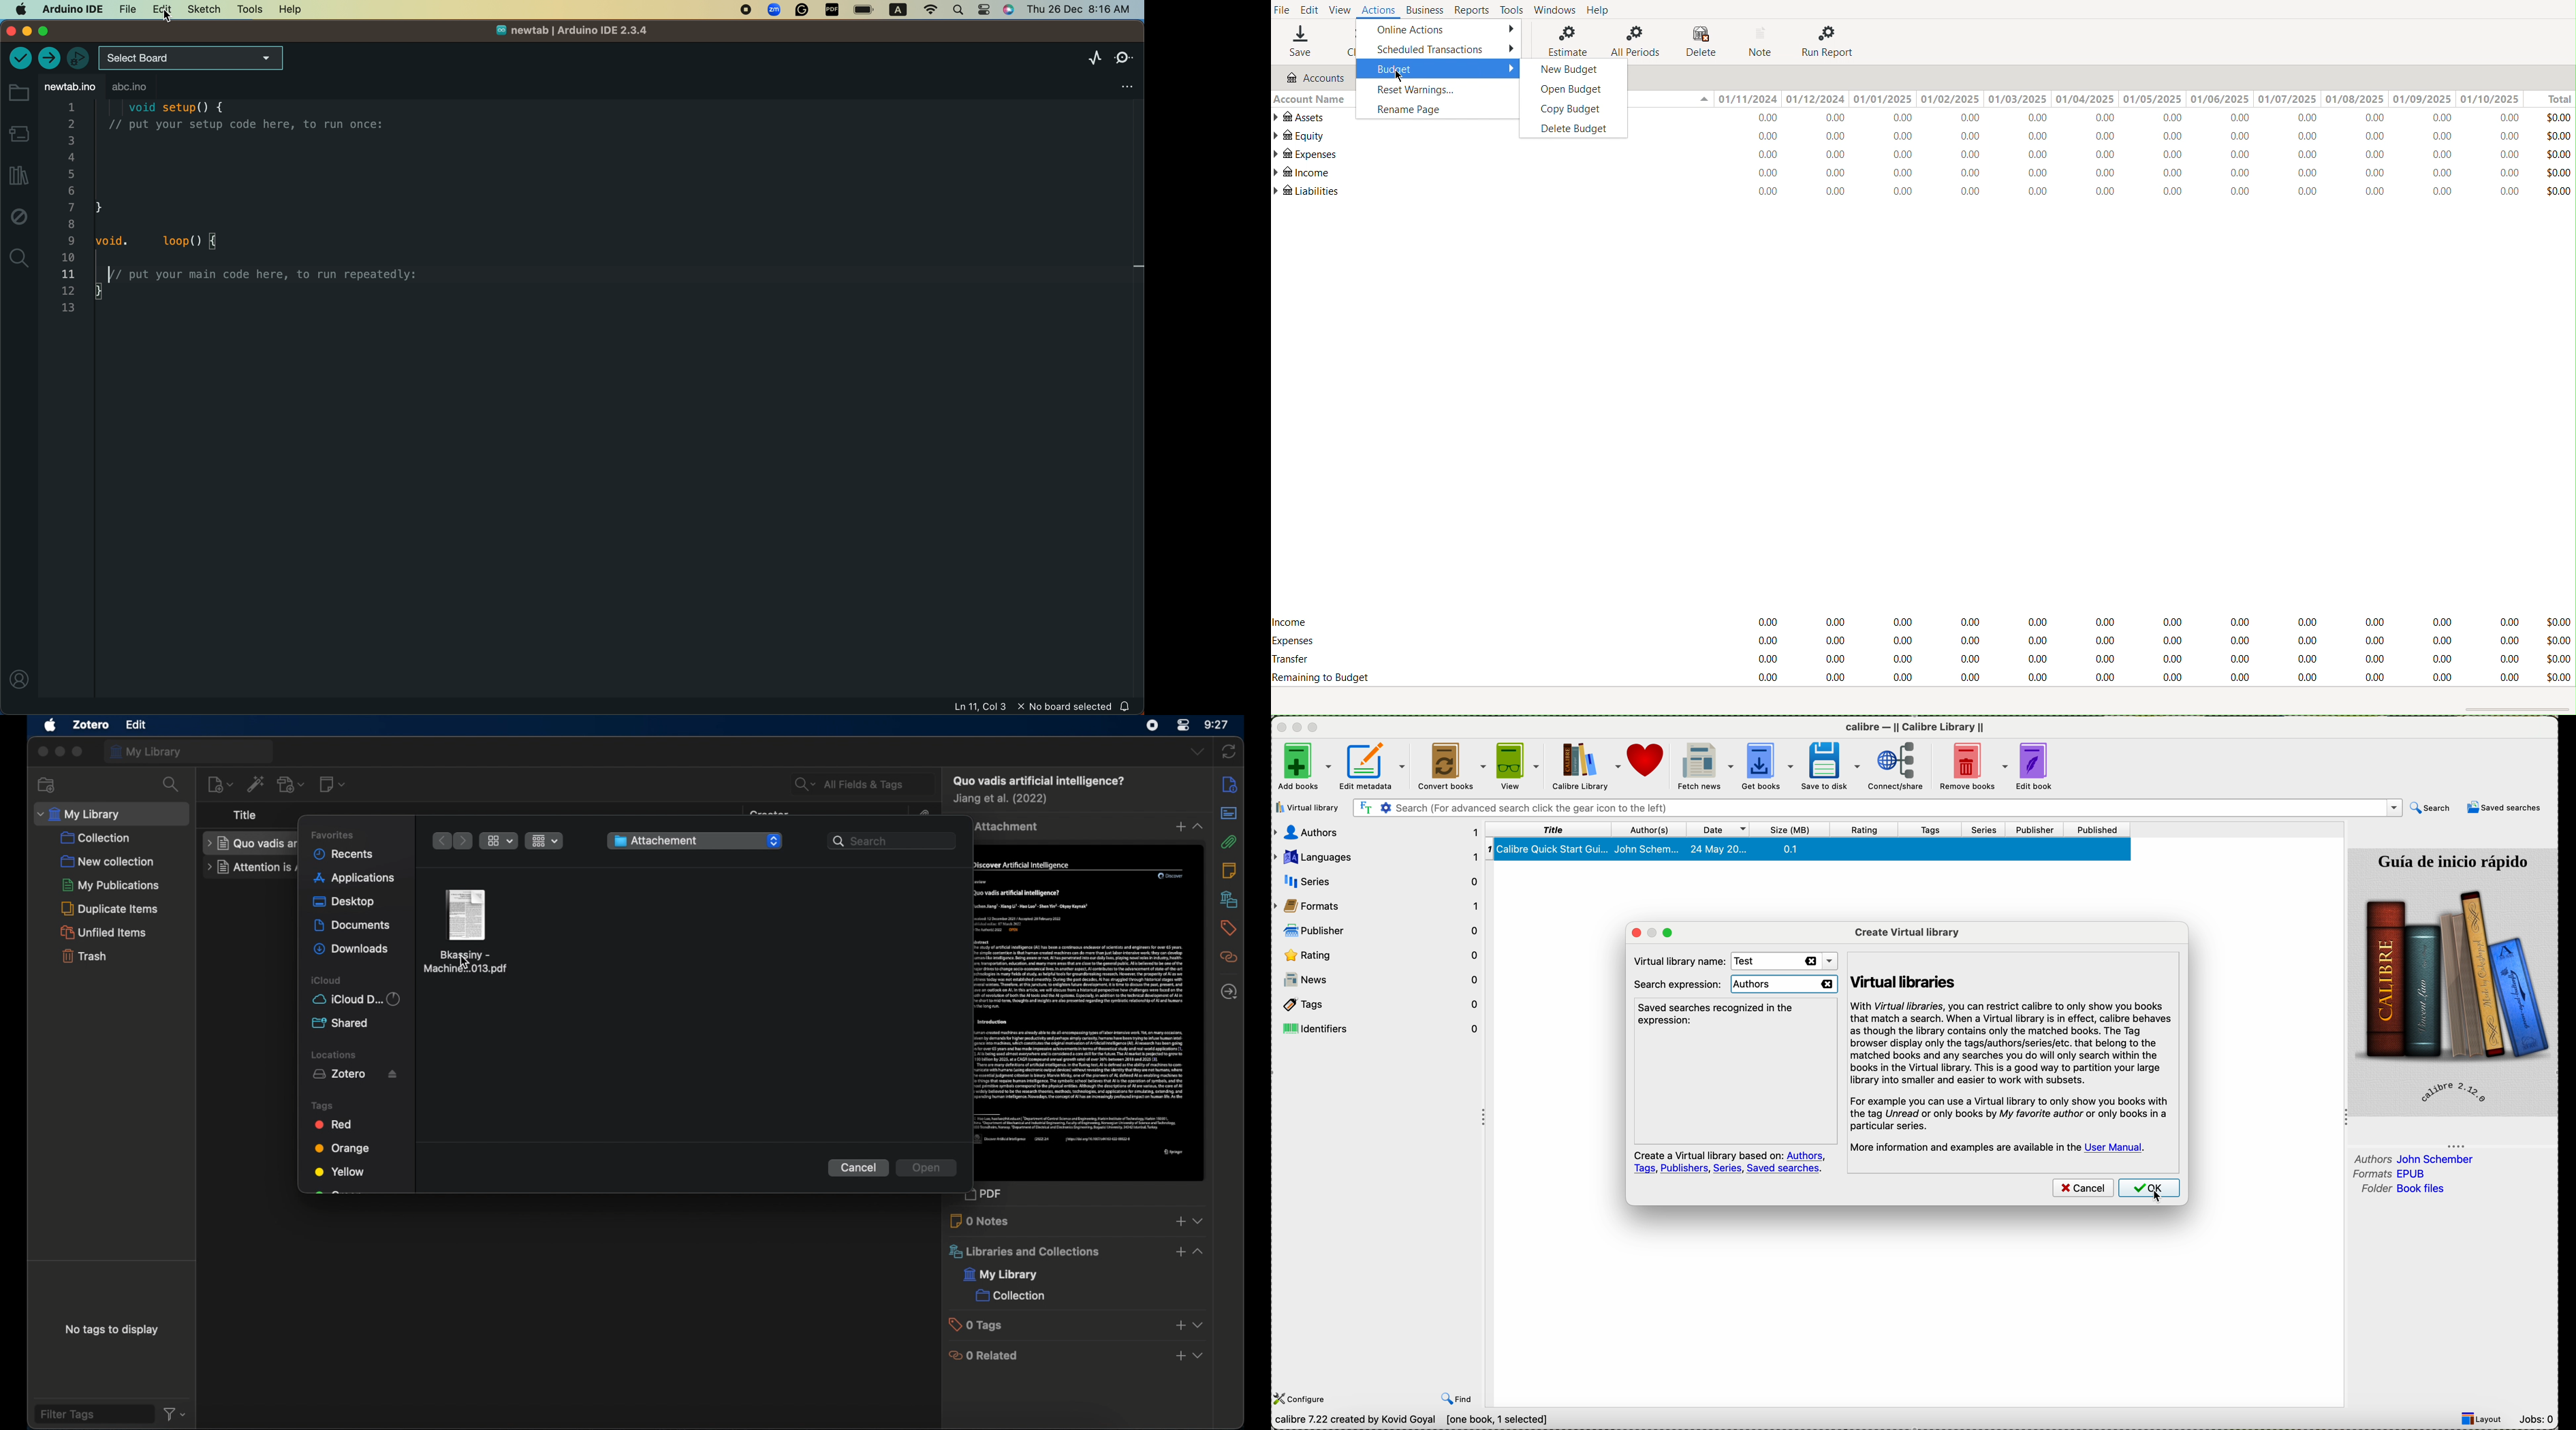 This screenshot has height=1456, width=2576. Describe the element at coordinates (2137, 118) in the screenshot. I see `Assets Values` at that location.